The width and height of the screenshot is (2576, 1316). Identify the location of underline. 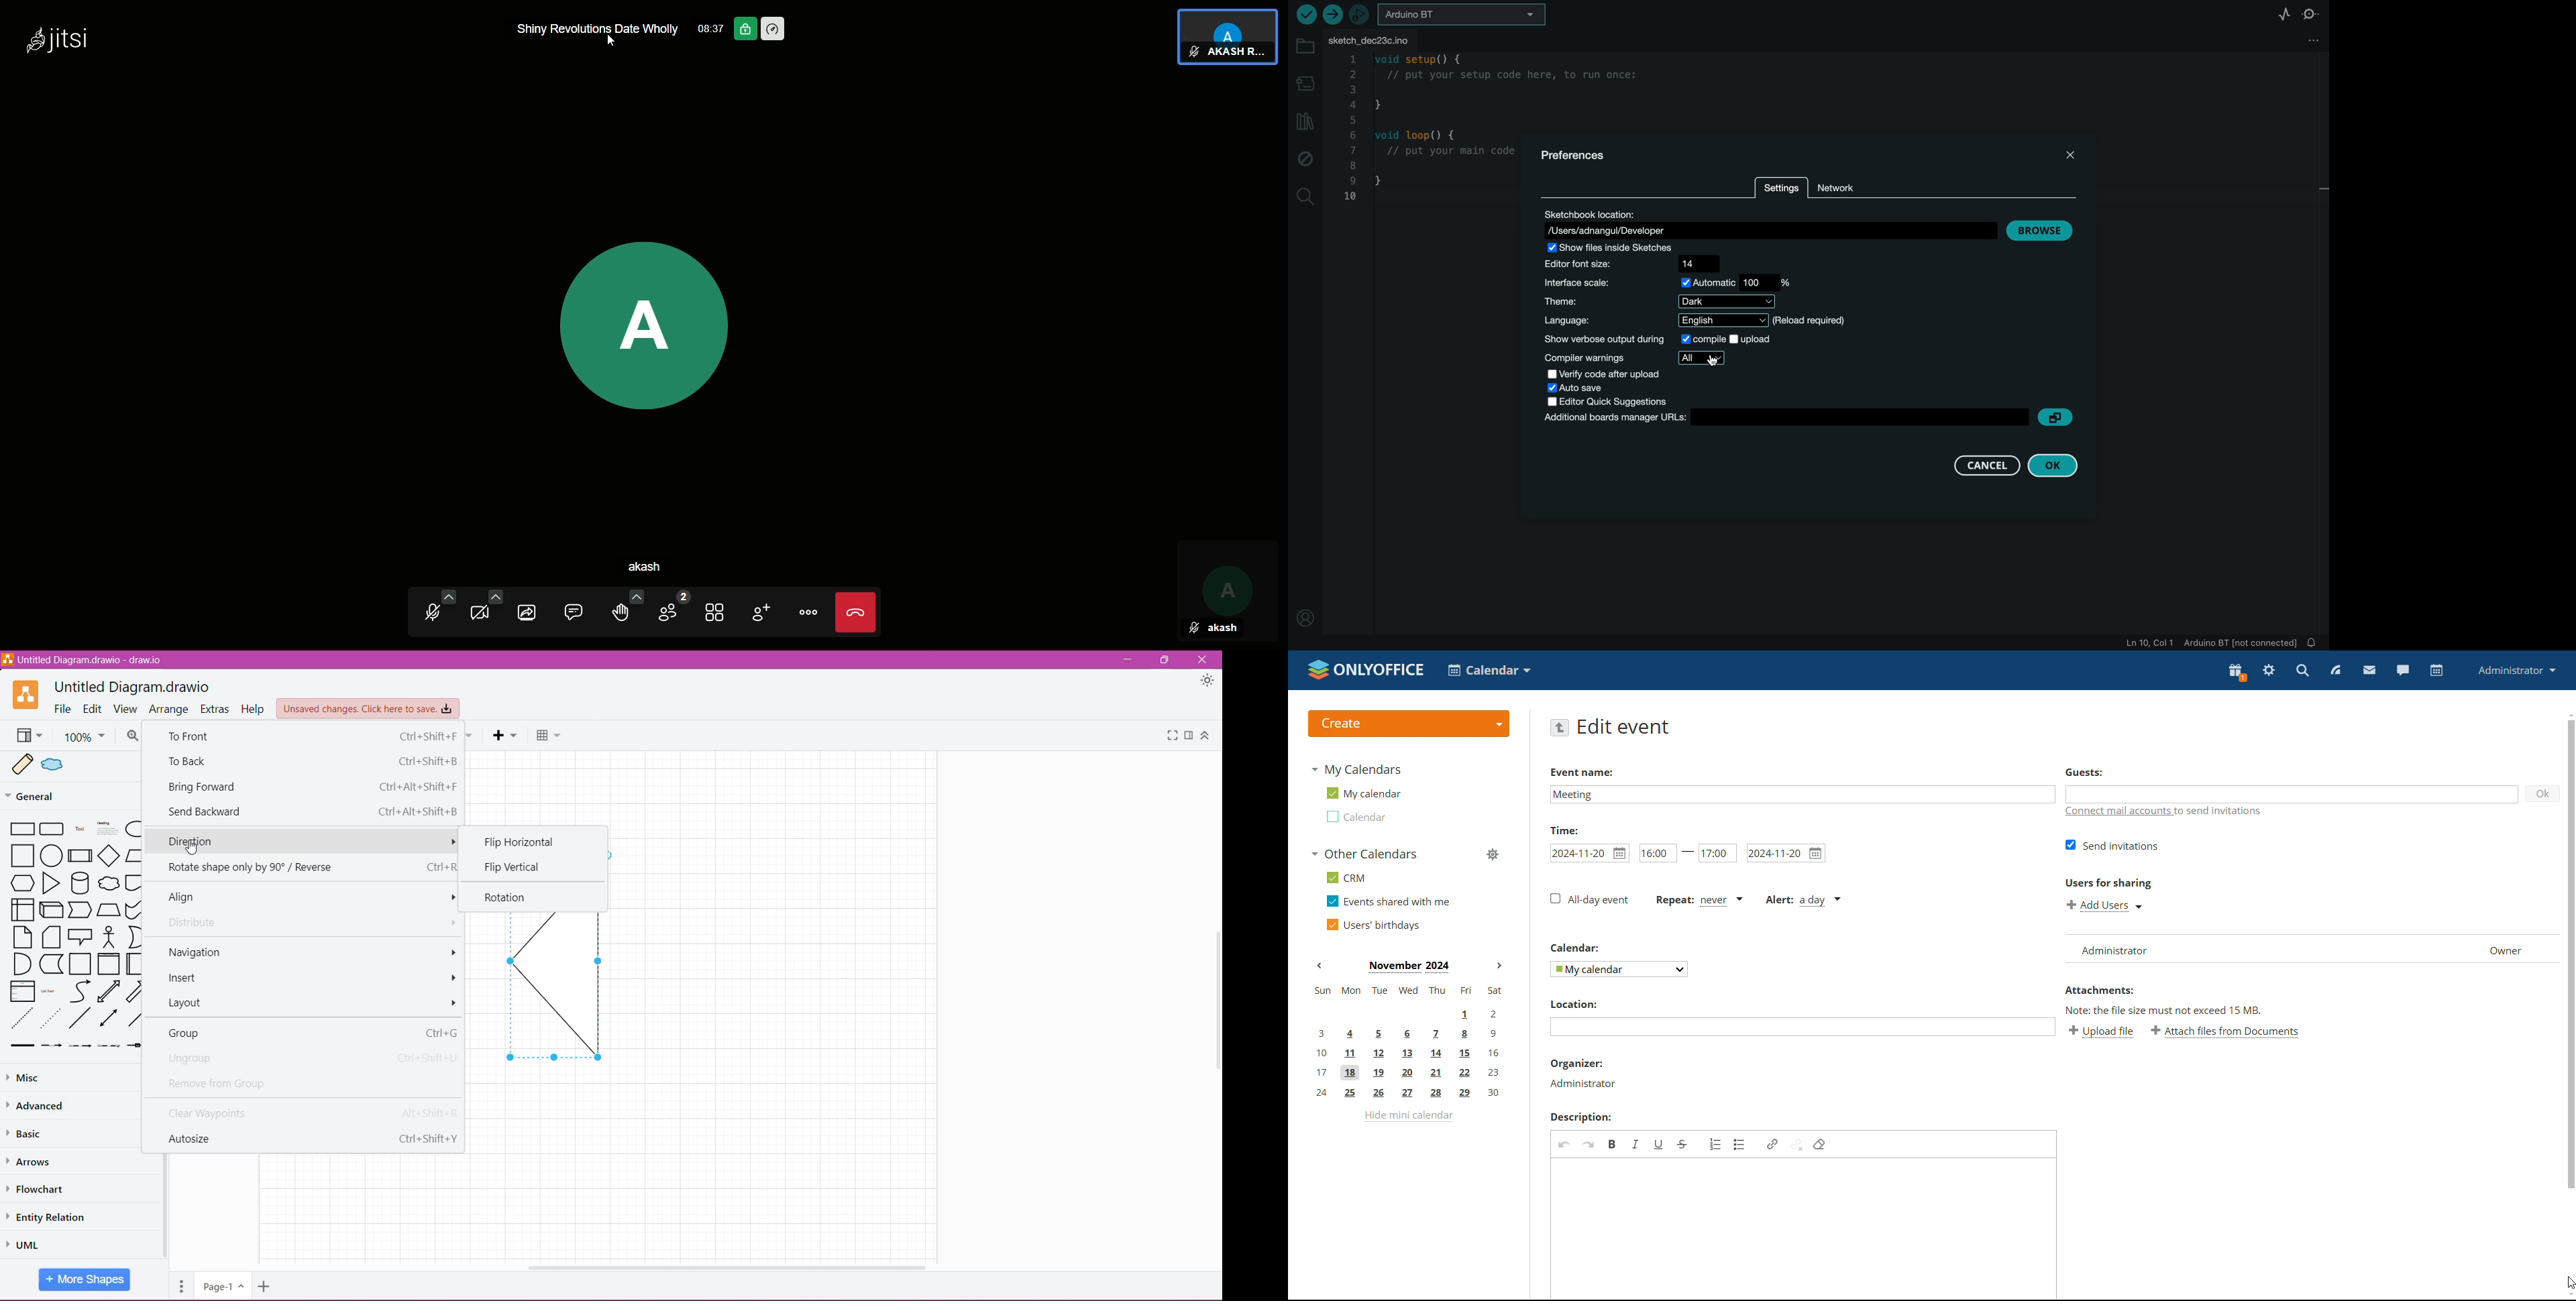
(1660, 1144).